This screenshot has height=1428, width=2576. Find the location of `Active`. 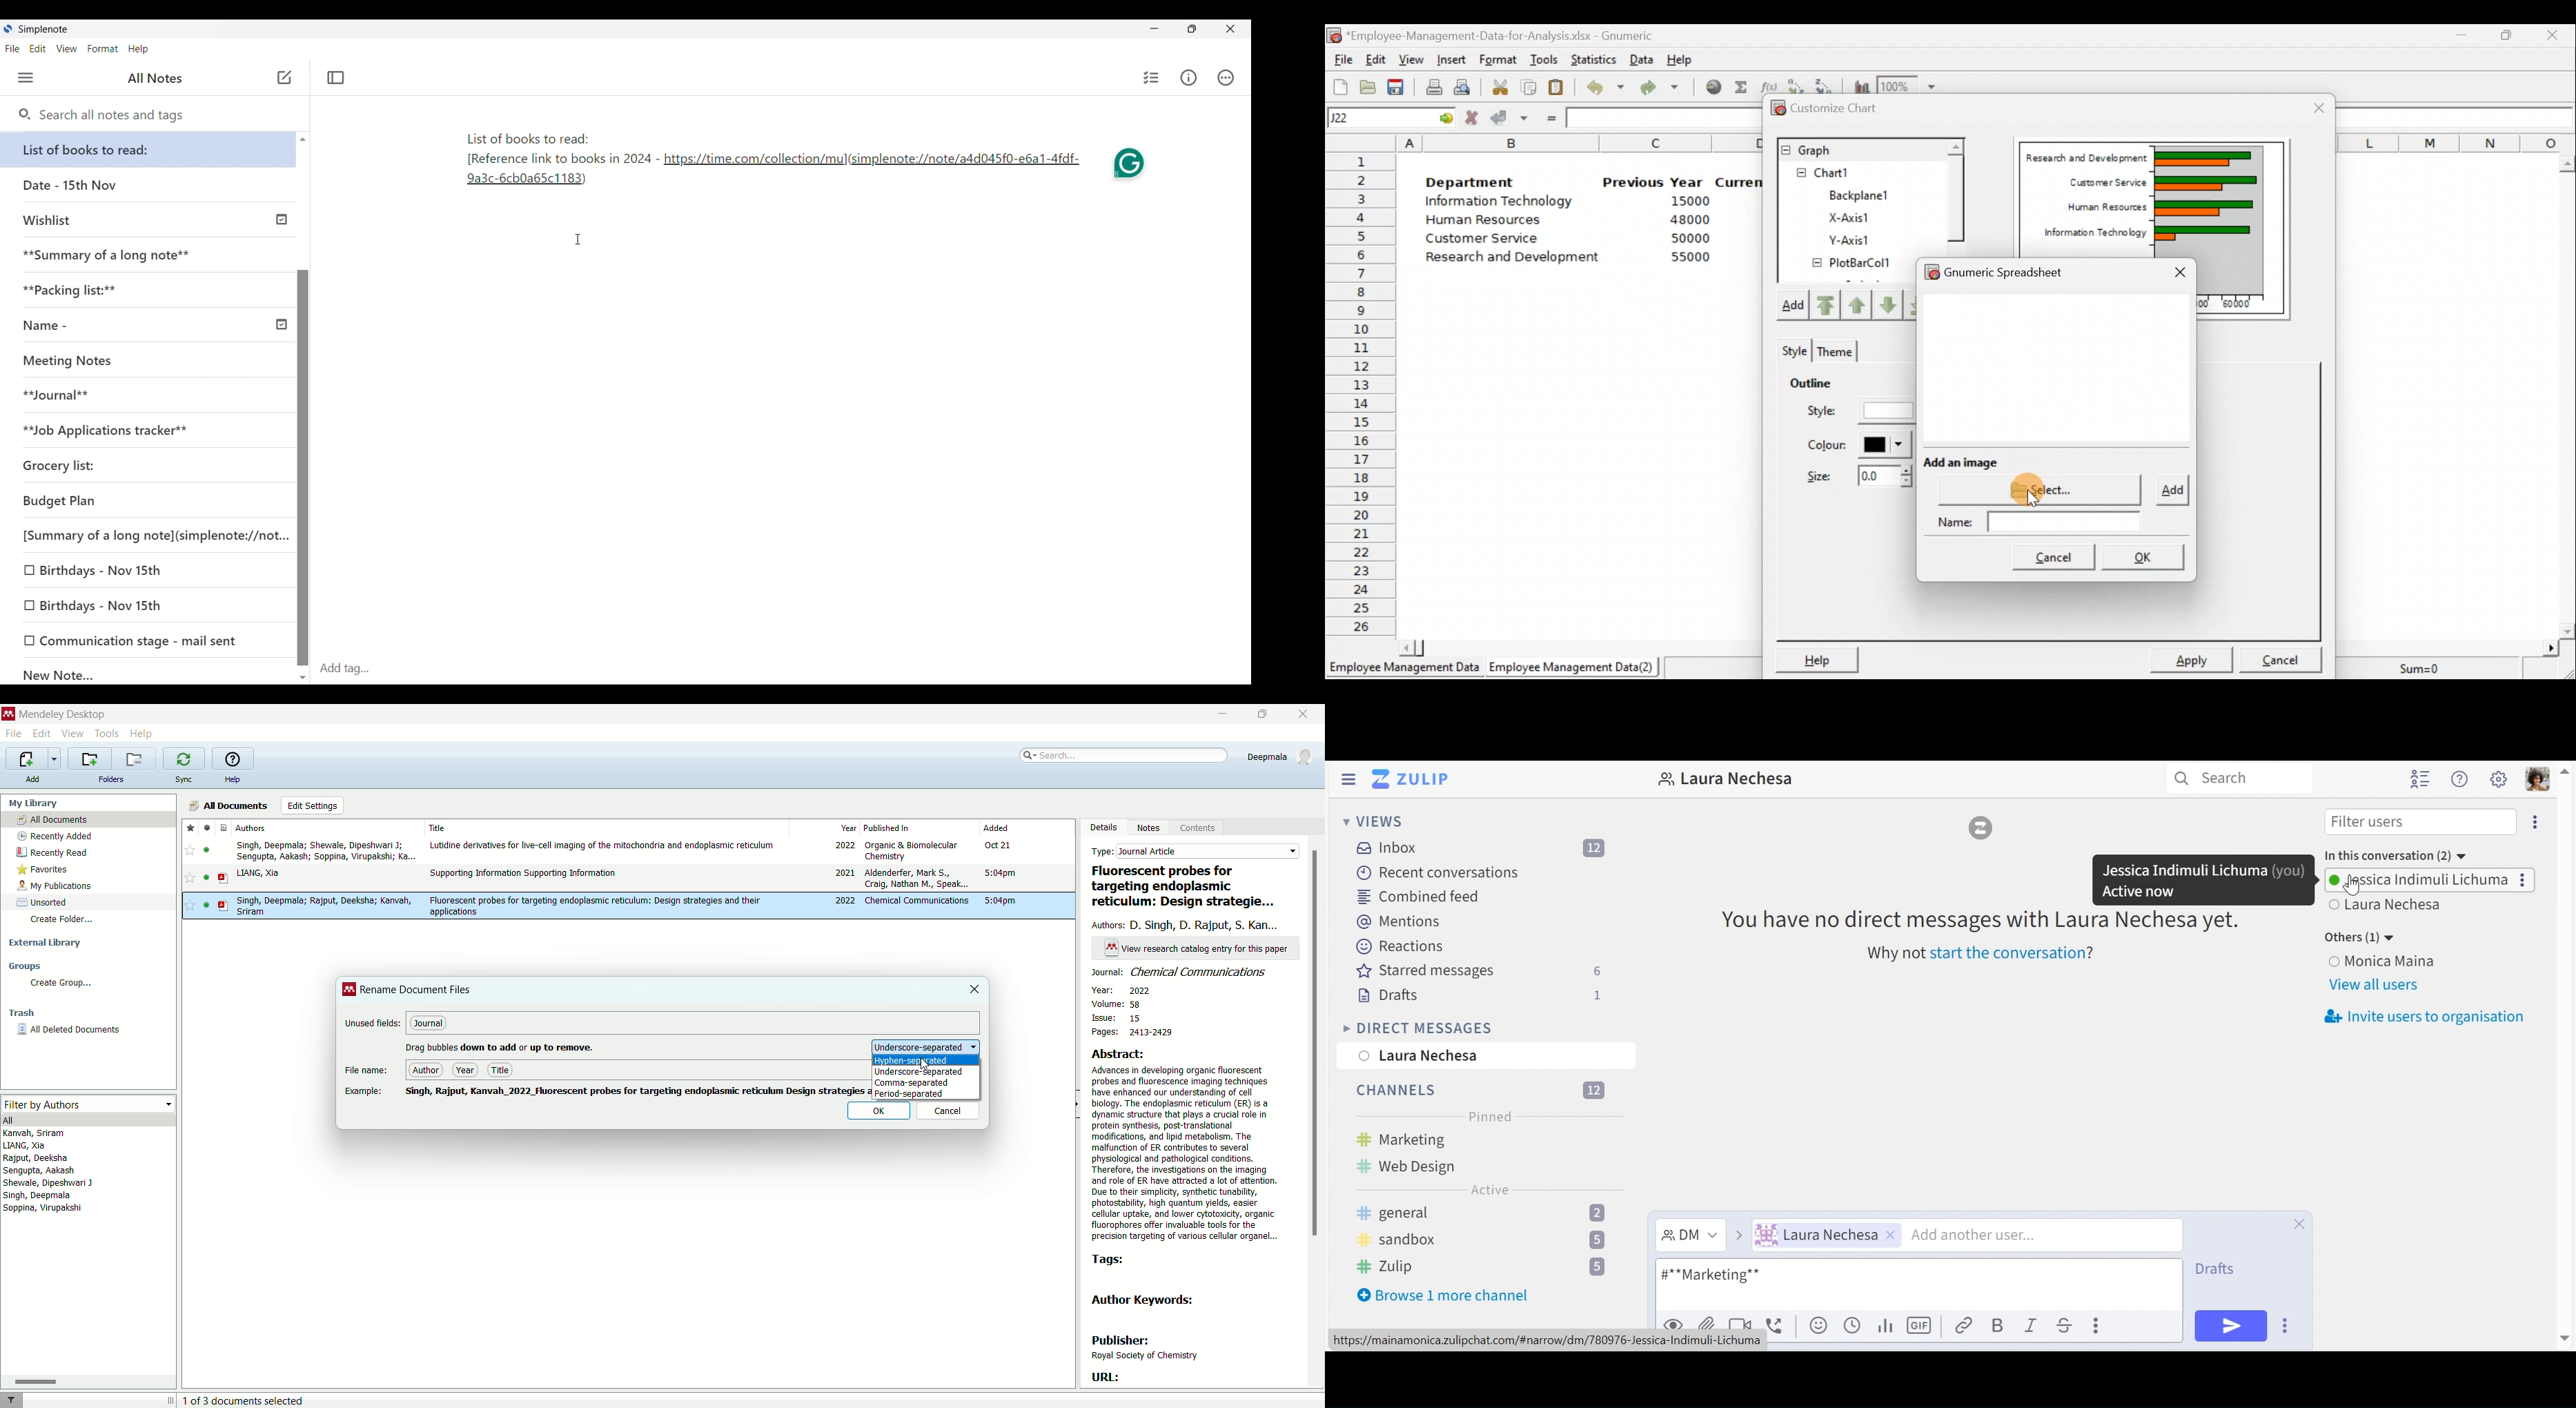

Active is located at coordinates (1492, 1191).